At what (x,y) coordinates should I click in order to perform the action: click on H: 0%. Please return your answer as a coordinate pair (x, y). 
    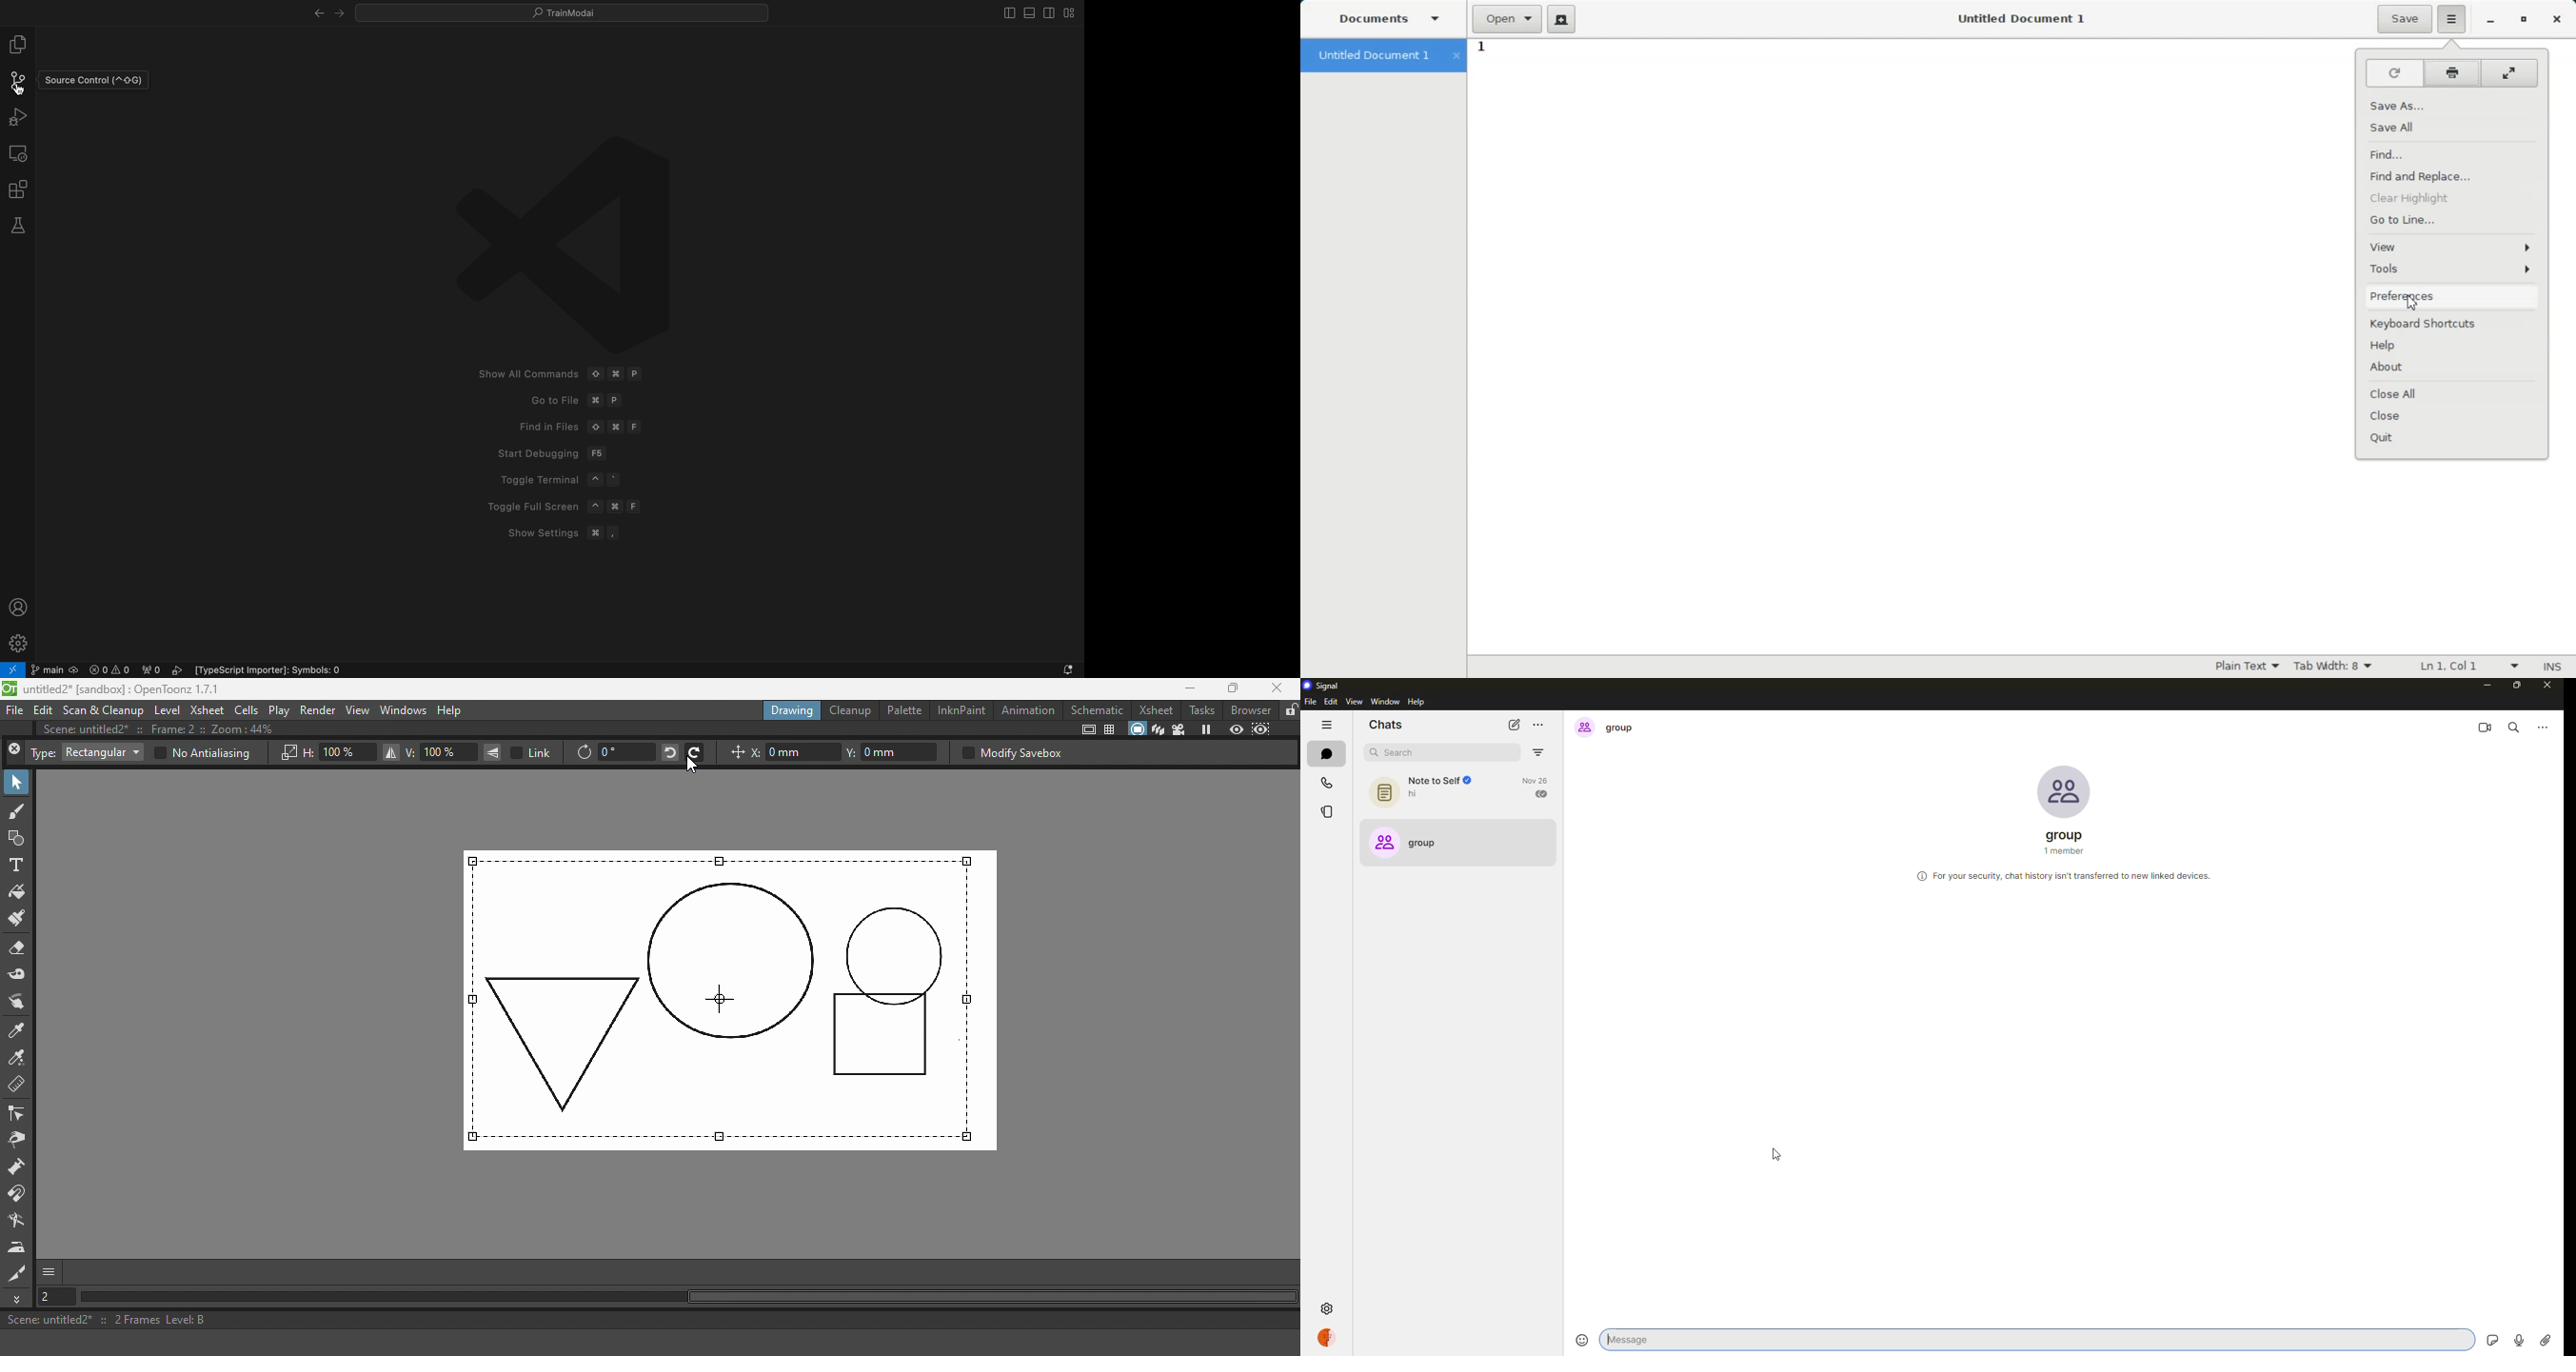
    Looking at the image, I should click on (339, 752).